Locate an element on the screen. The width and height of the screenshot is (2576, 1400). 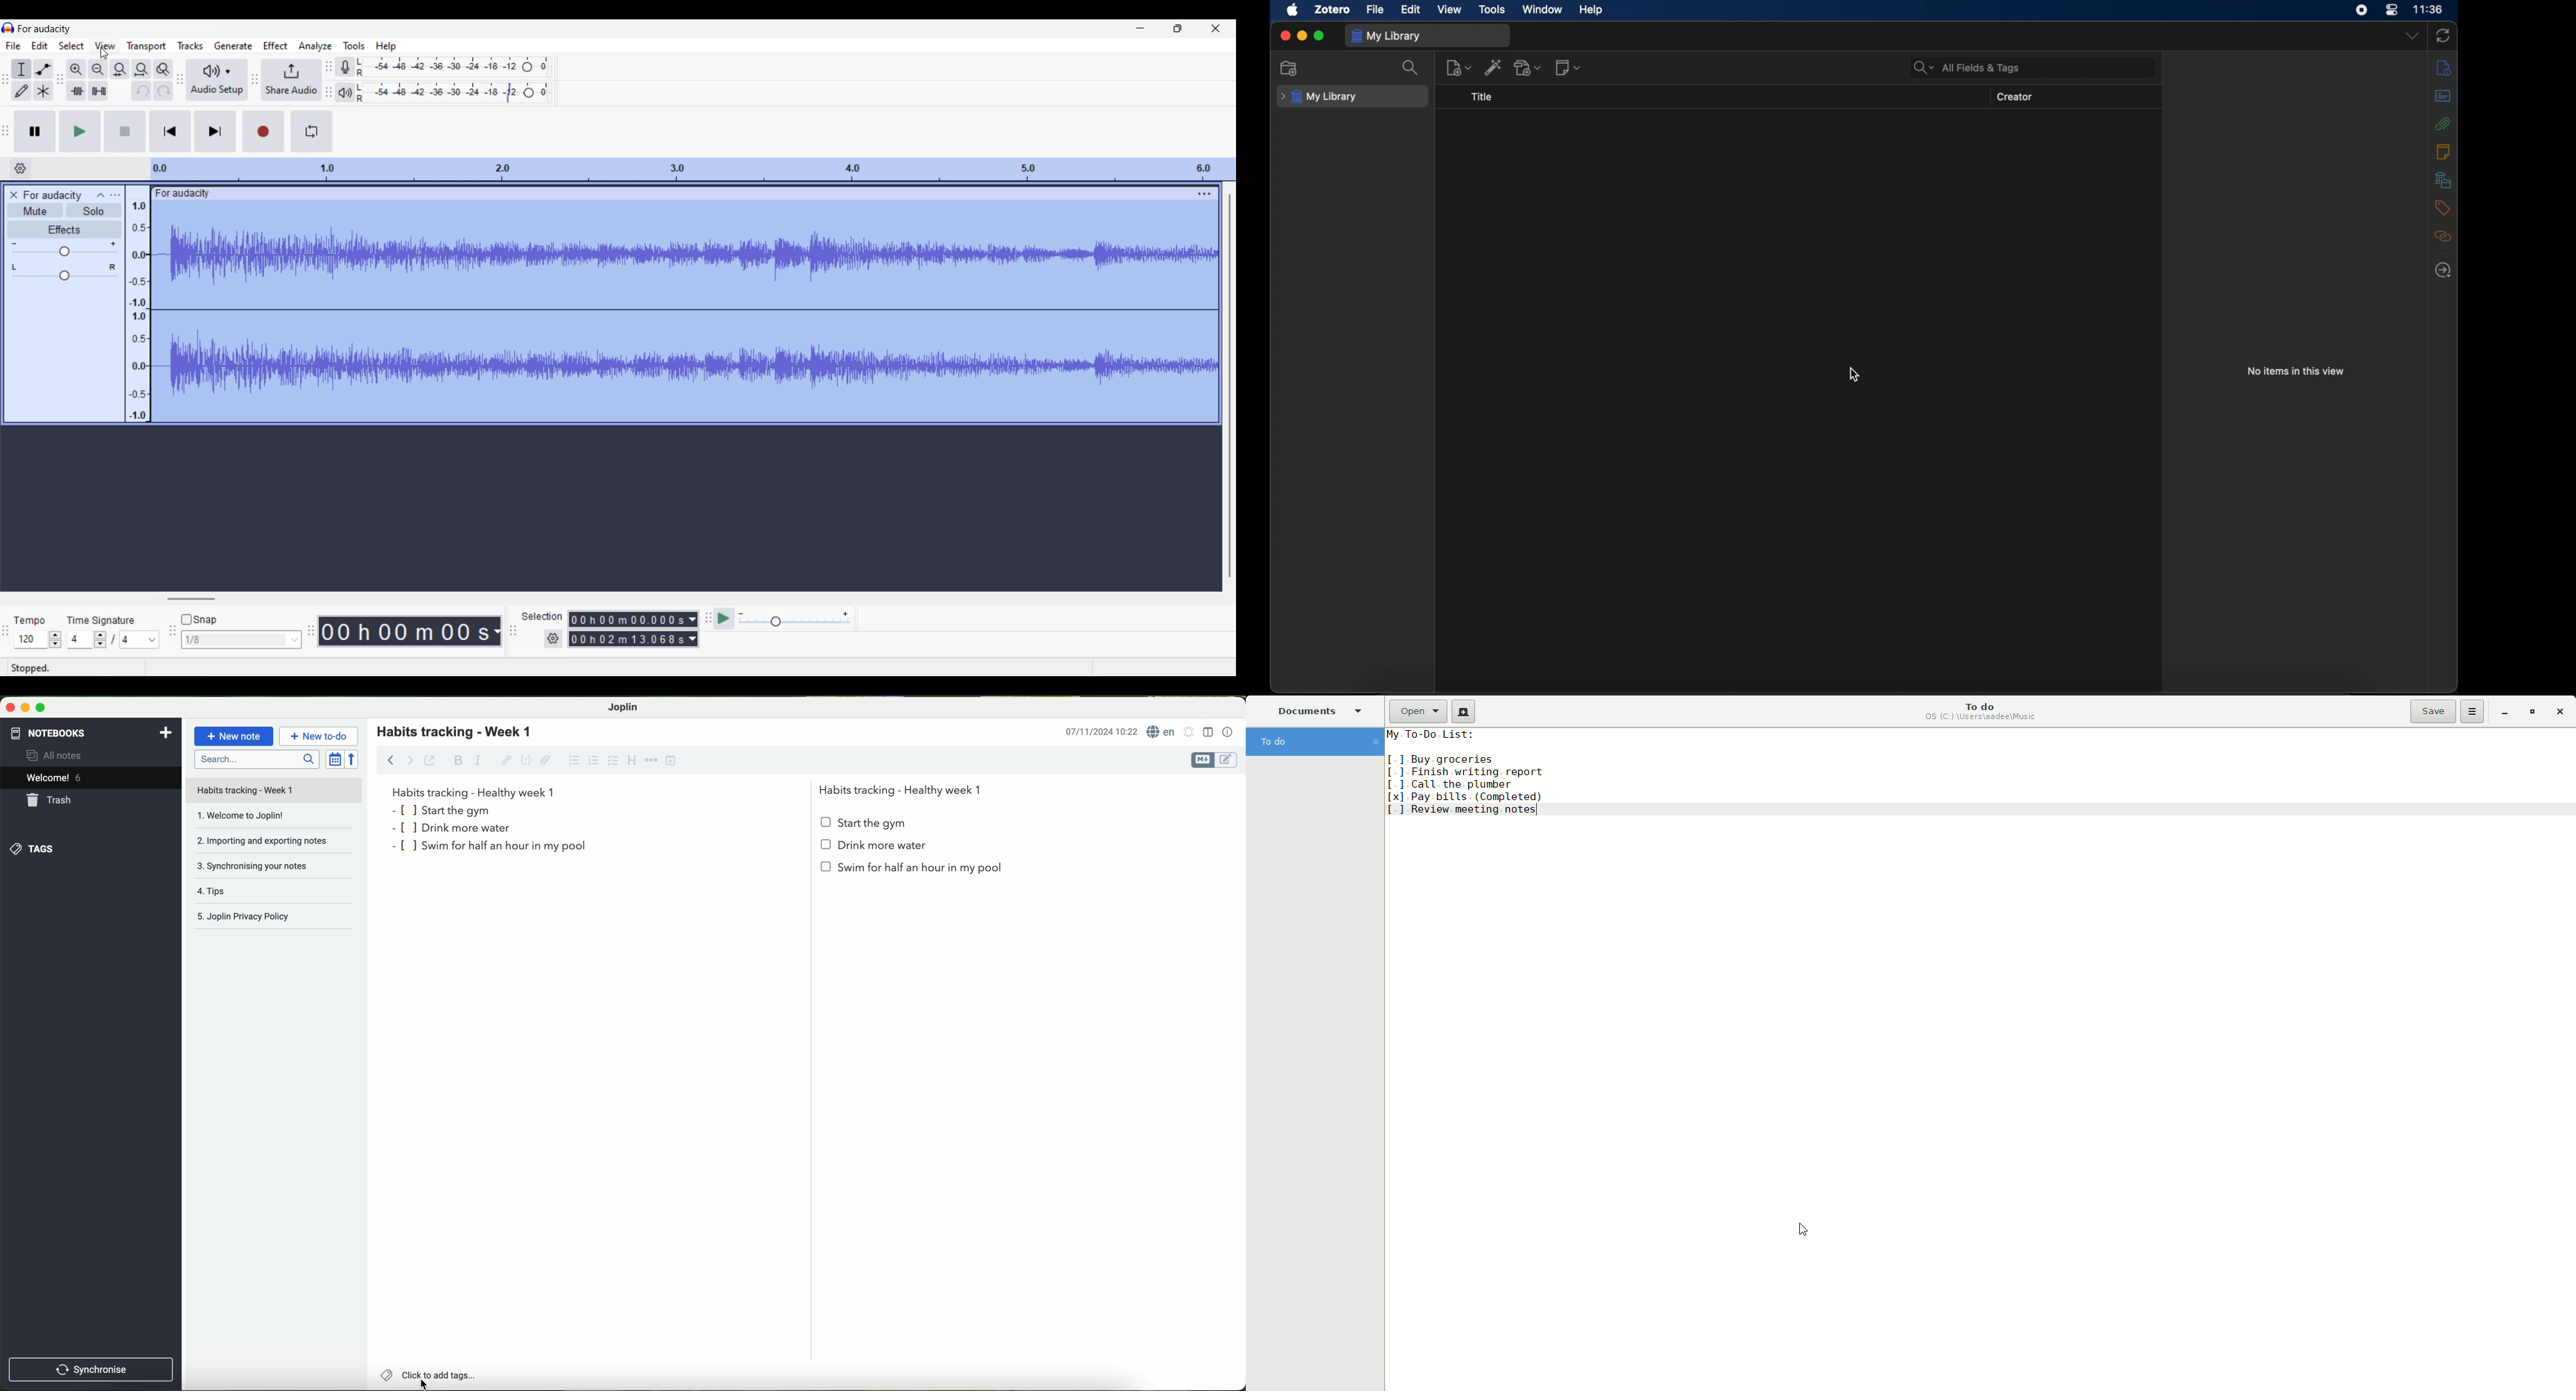
new to-do button is located at coordinates (319, 736).